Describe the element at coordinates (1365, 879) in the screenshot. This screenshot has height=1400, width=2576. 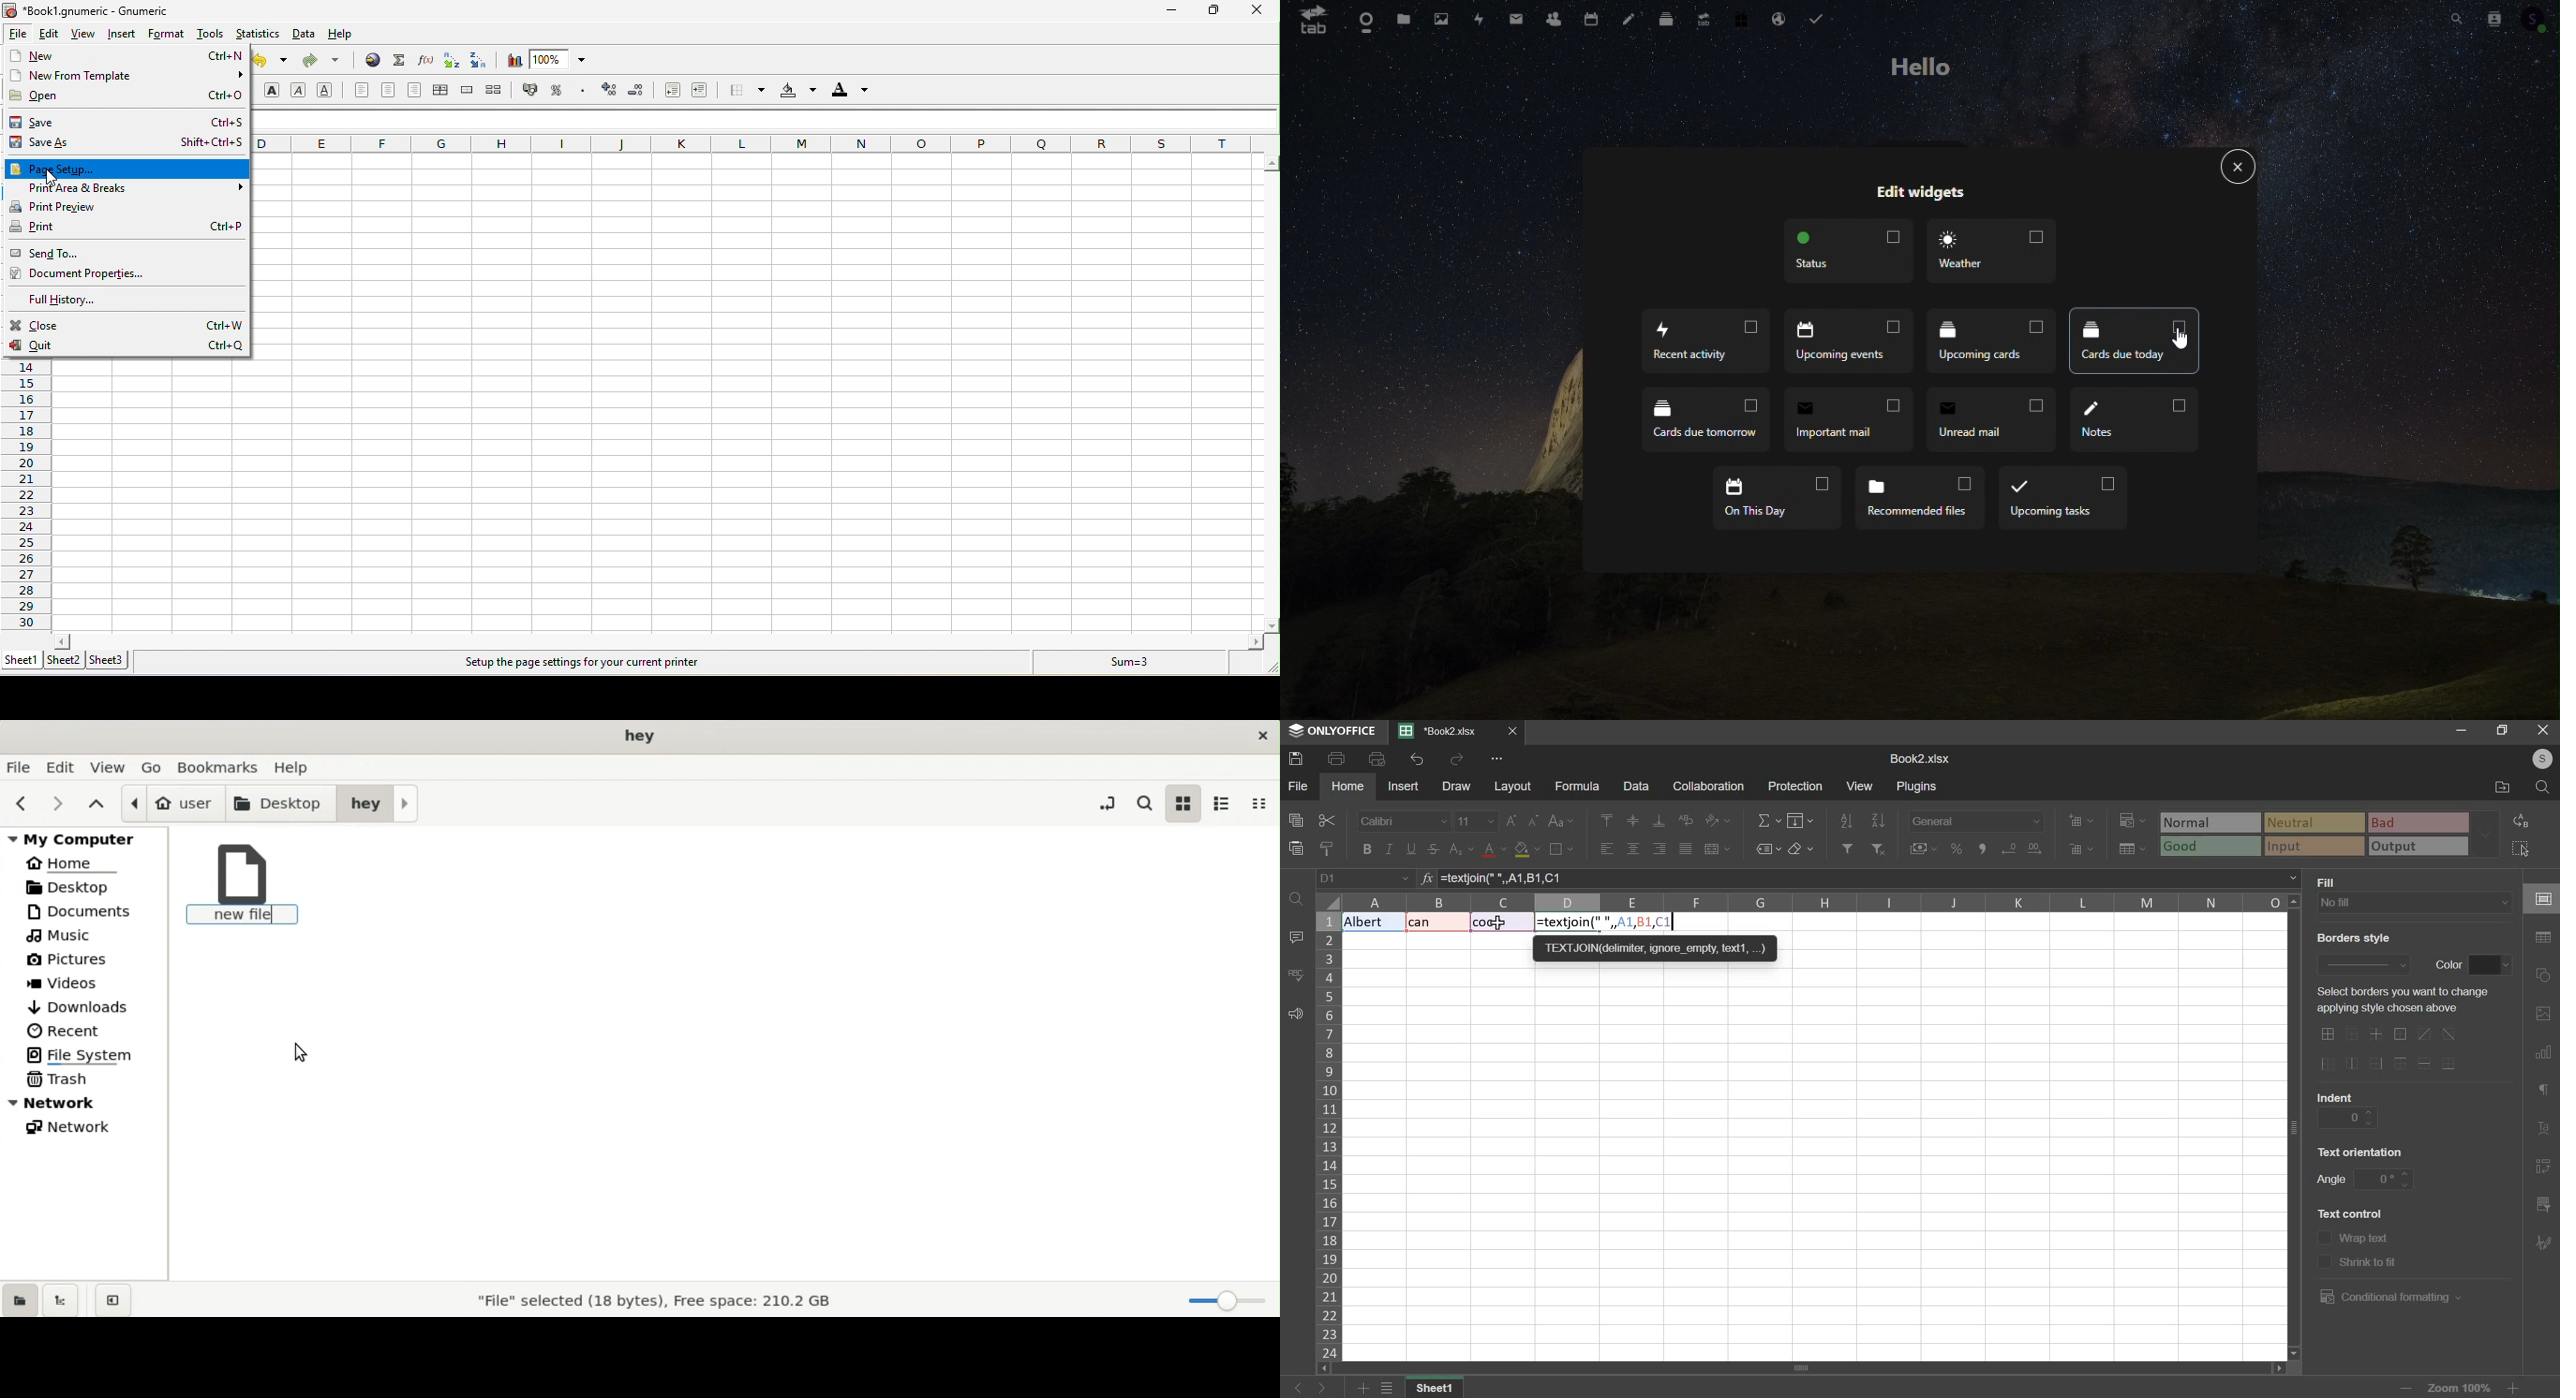
I see `cell name` at that location.